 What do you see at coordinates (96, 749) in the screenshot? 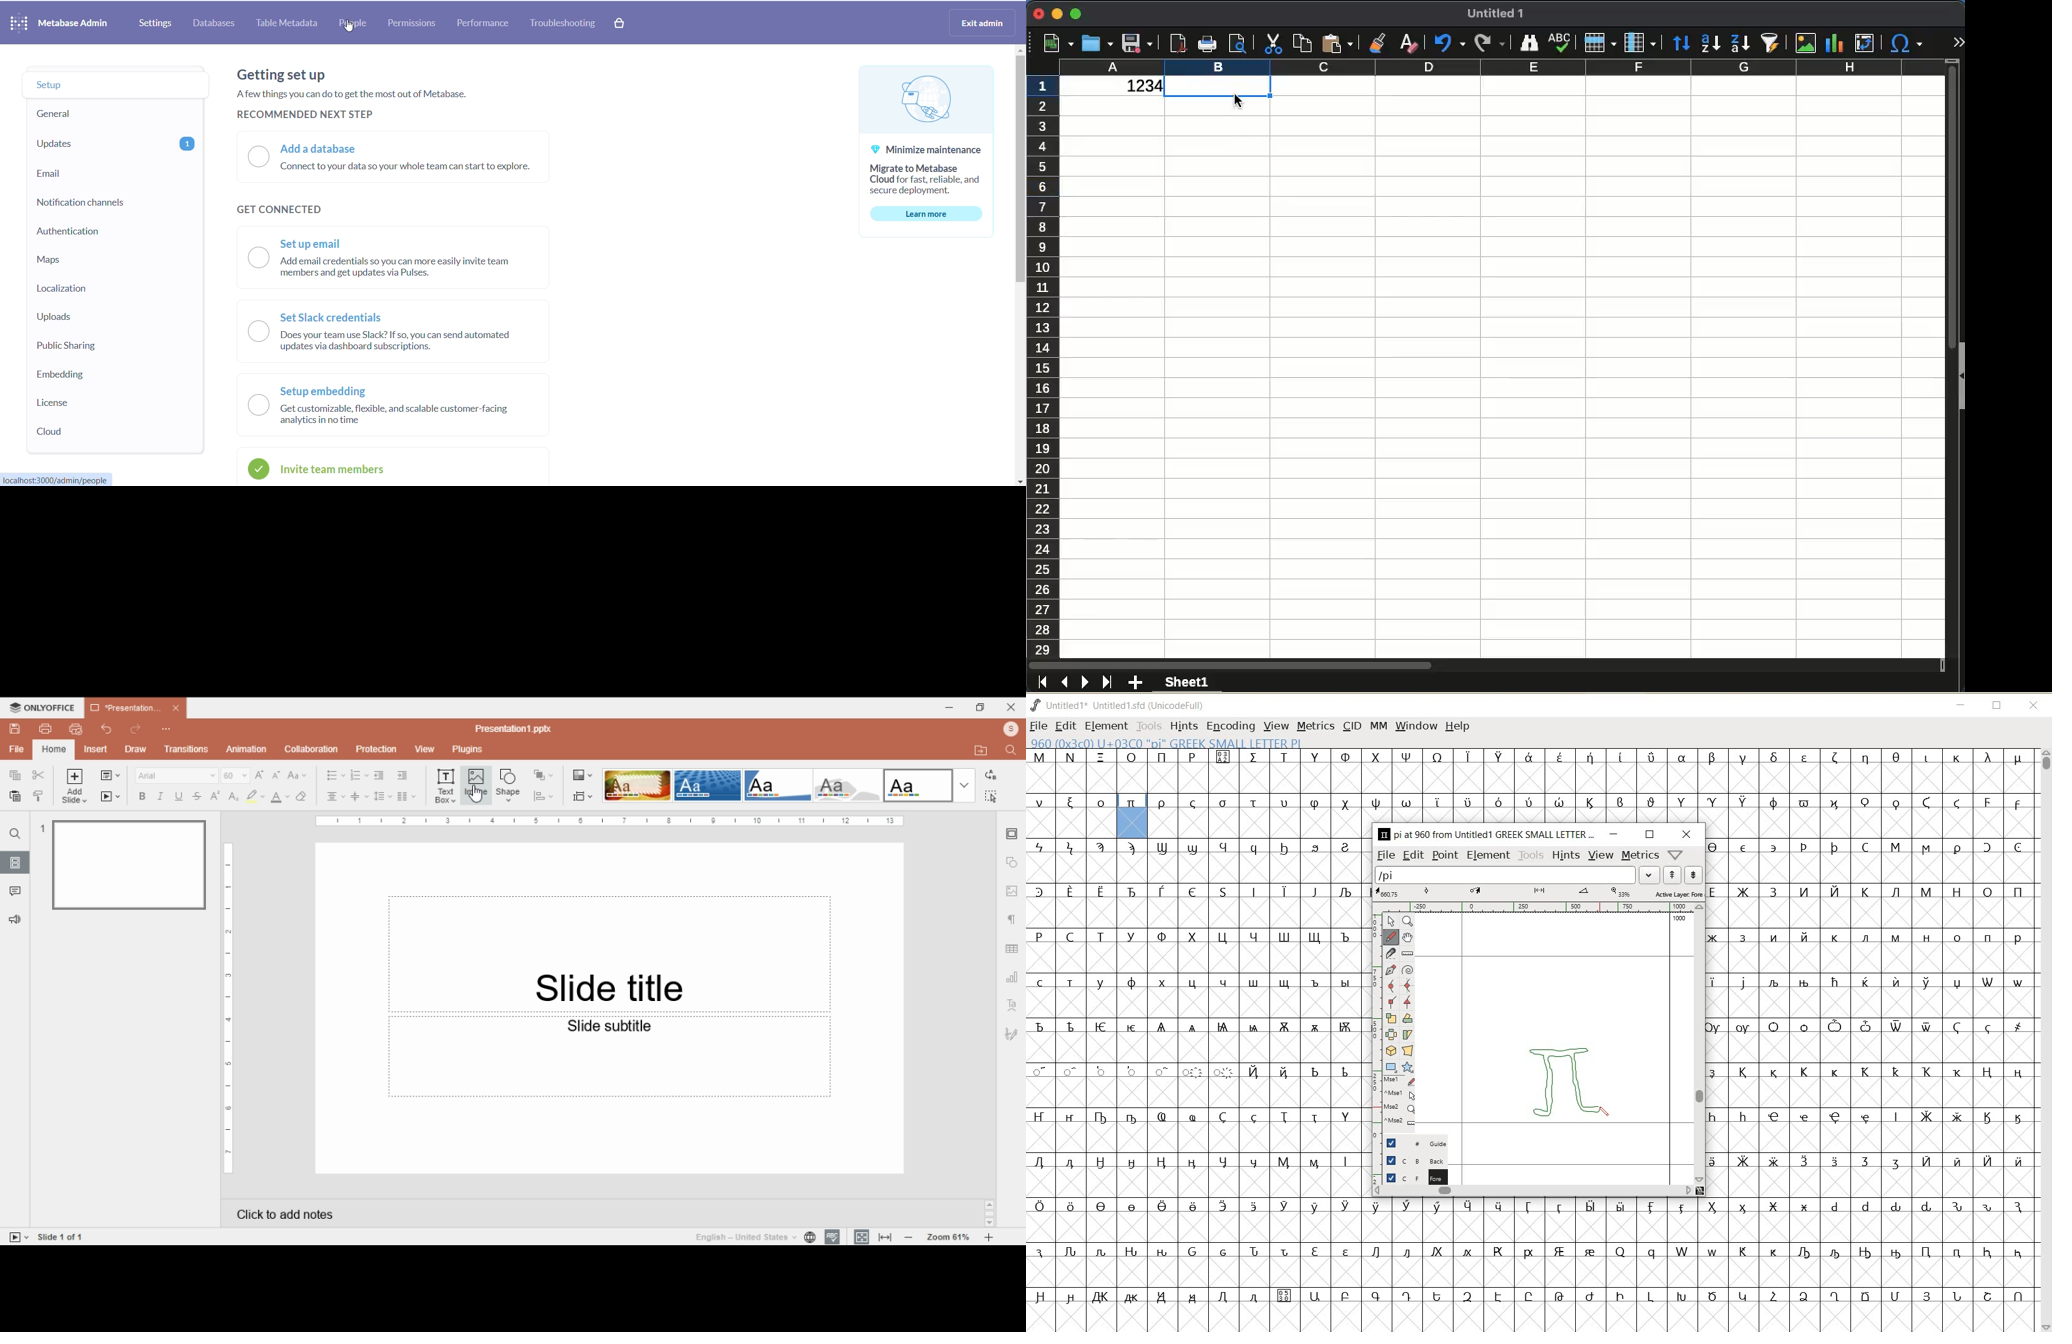
I see `insert` at bounding box center [96, 749].